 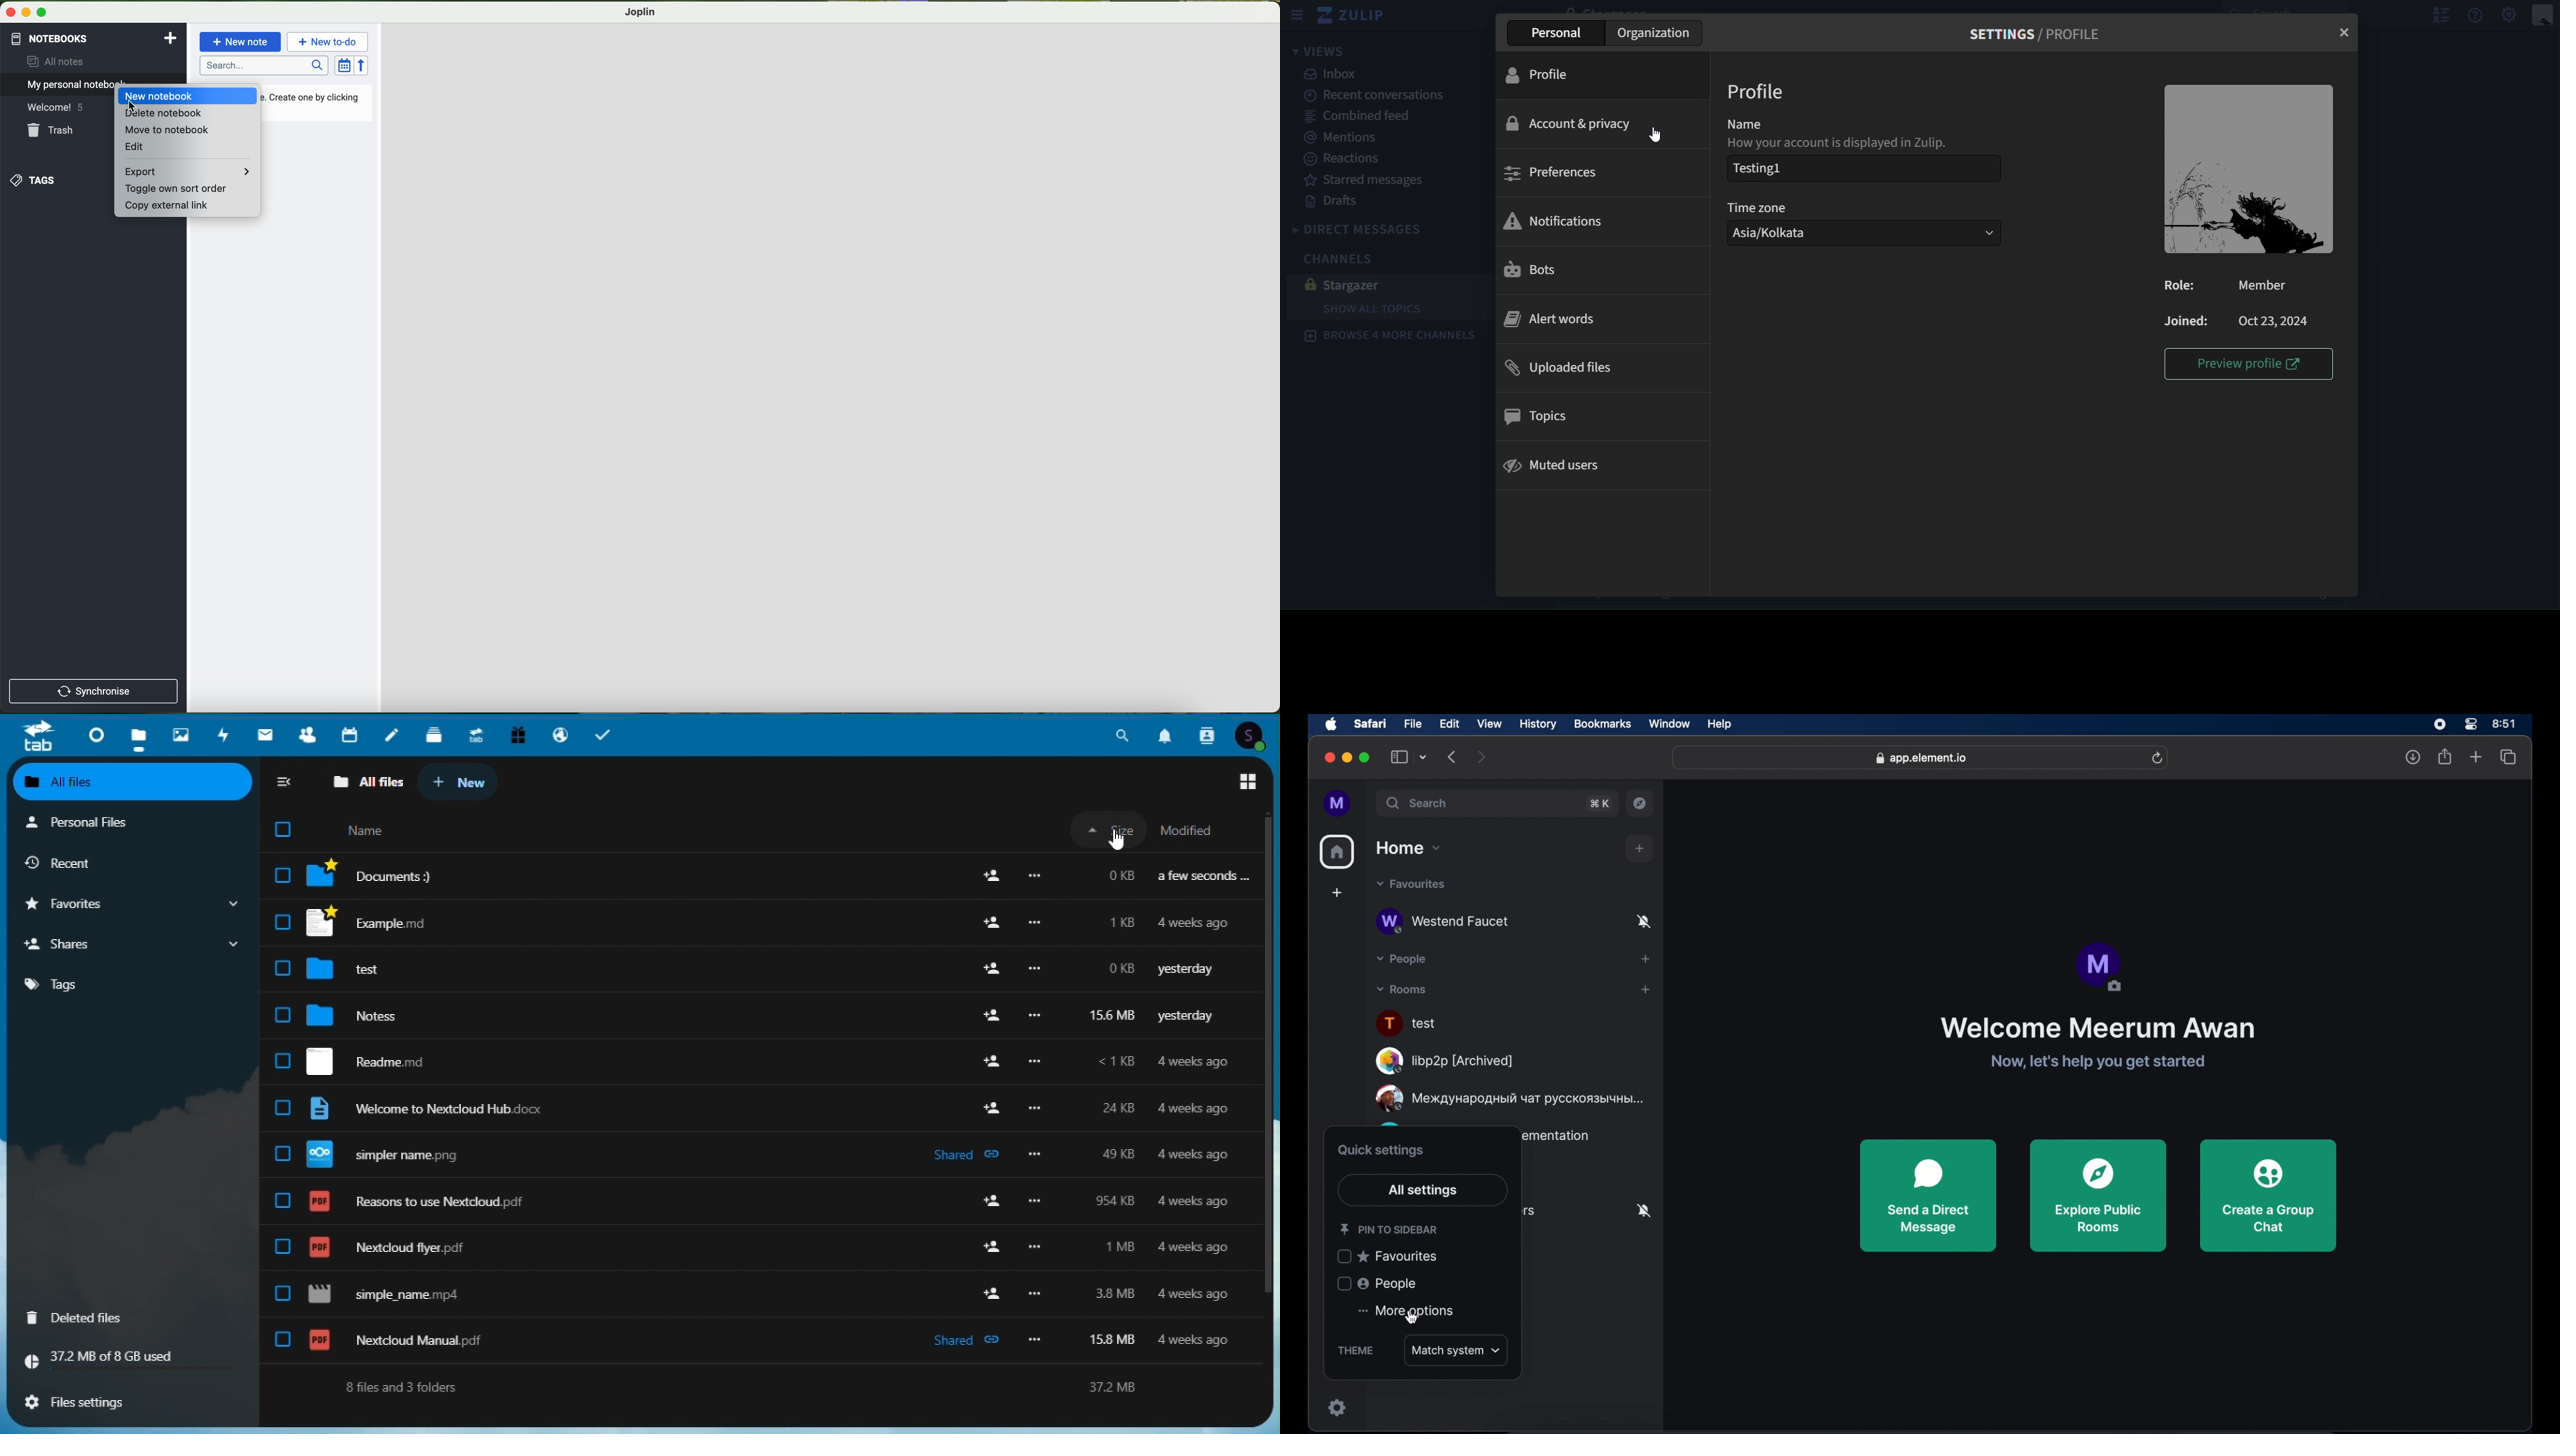 What do you see at coordinates (169, 37) in the screenshot?
I see `add notebooks` at bounding box center [169, 37].